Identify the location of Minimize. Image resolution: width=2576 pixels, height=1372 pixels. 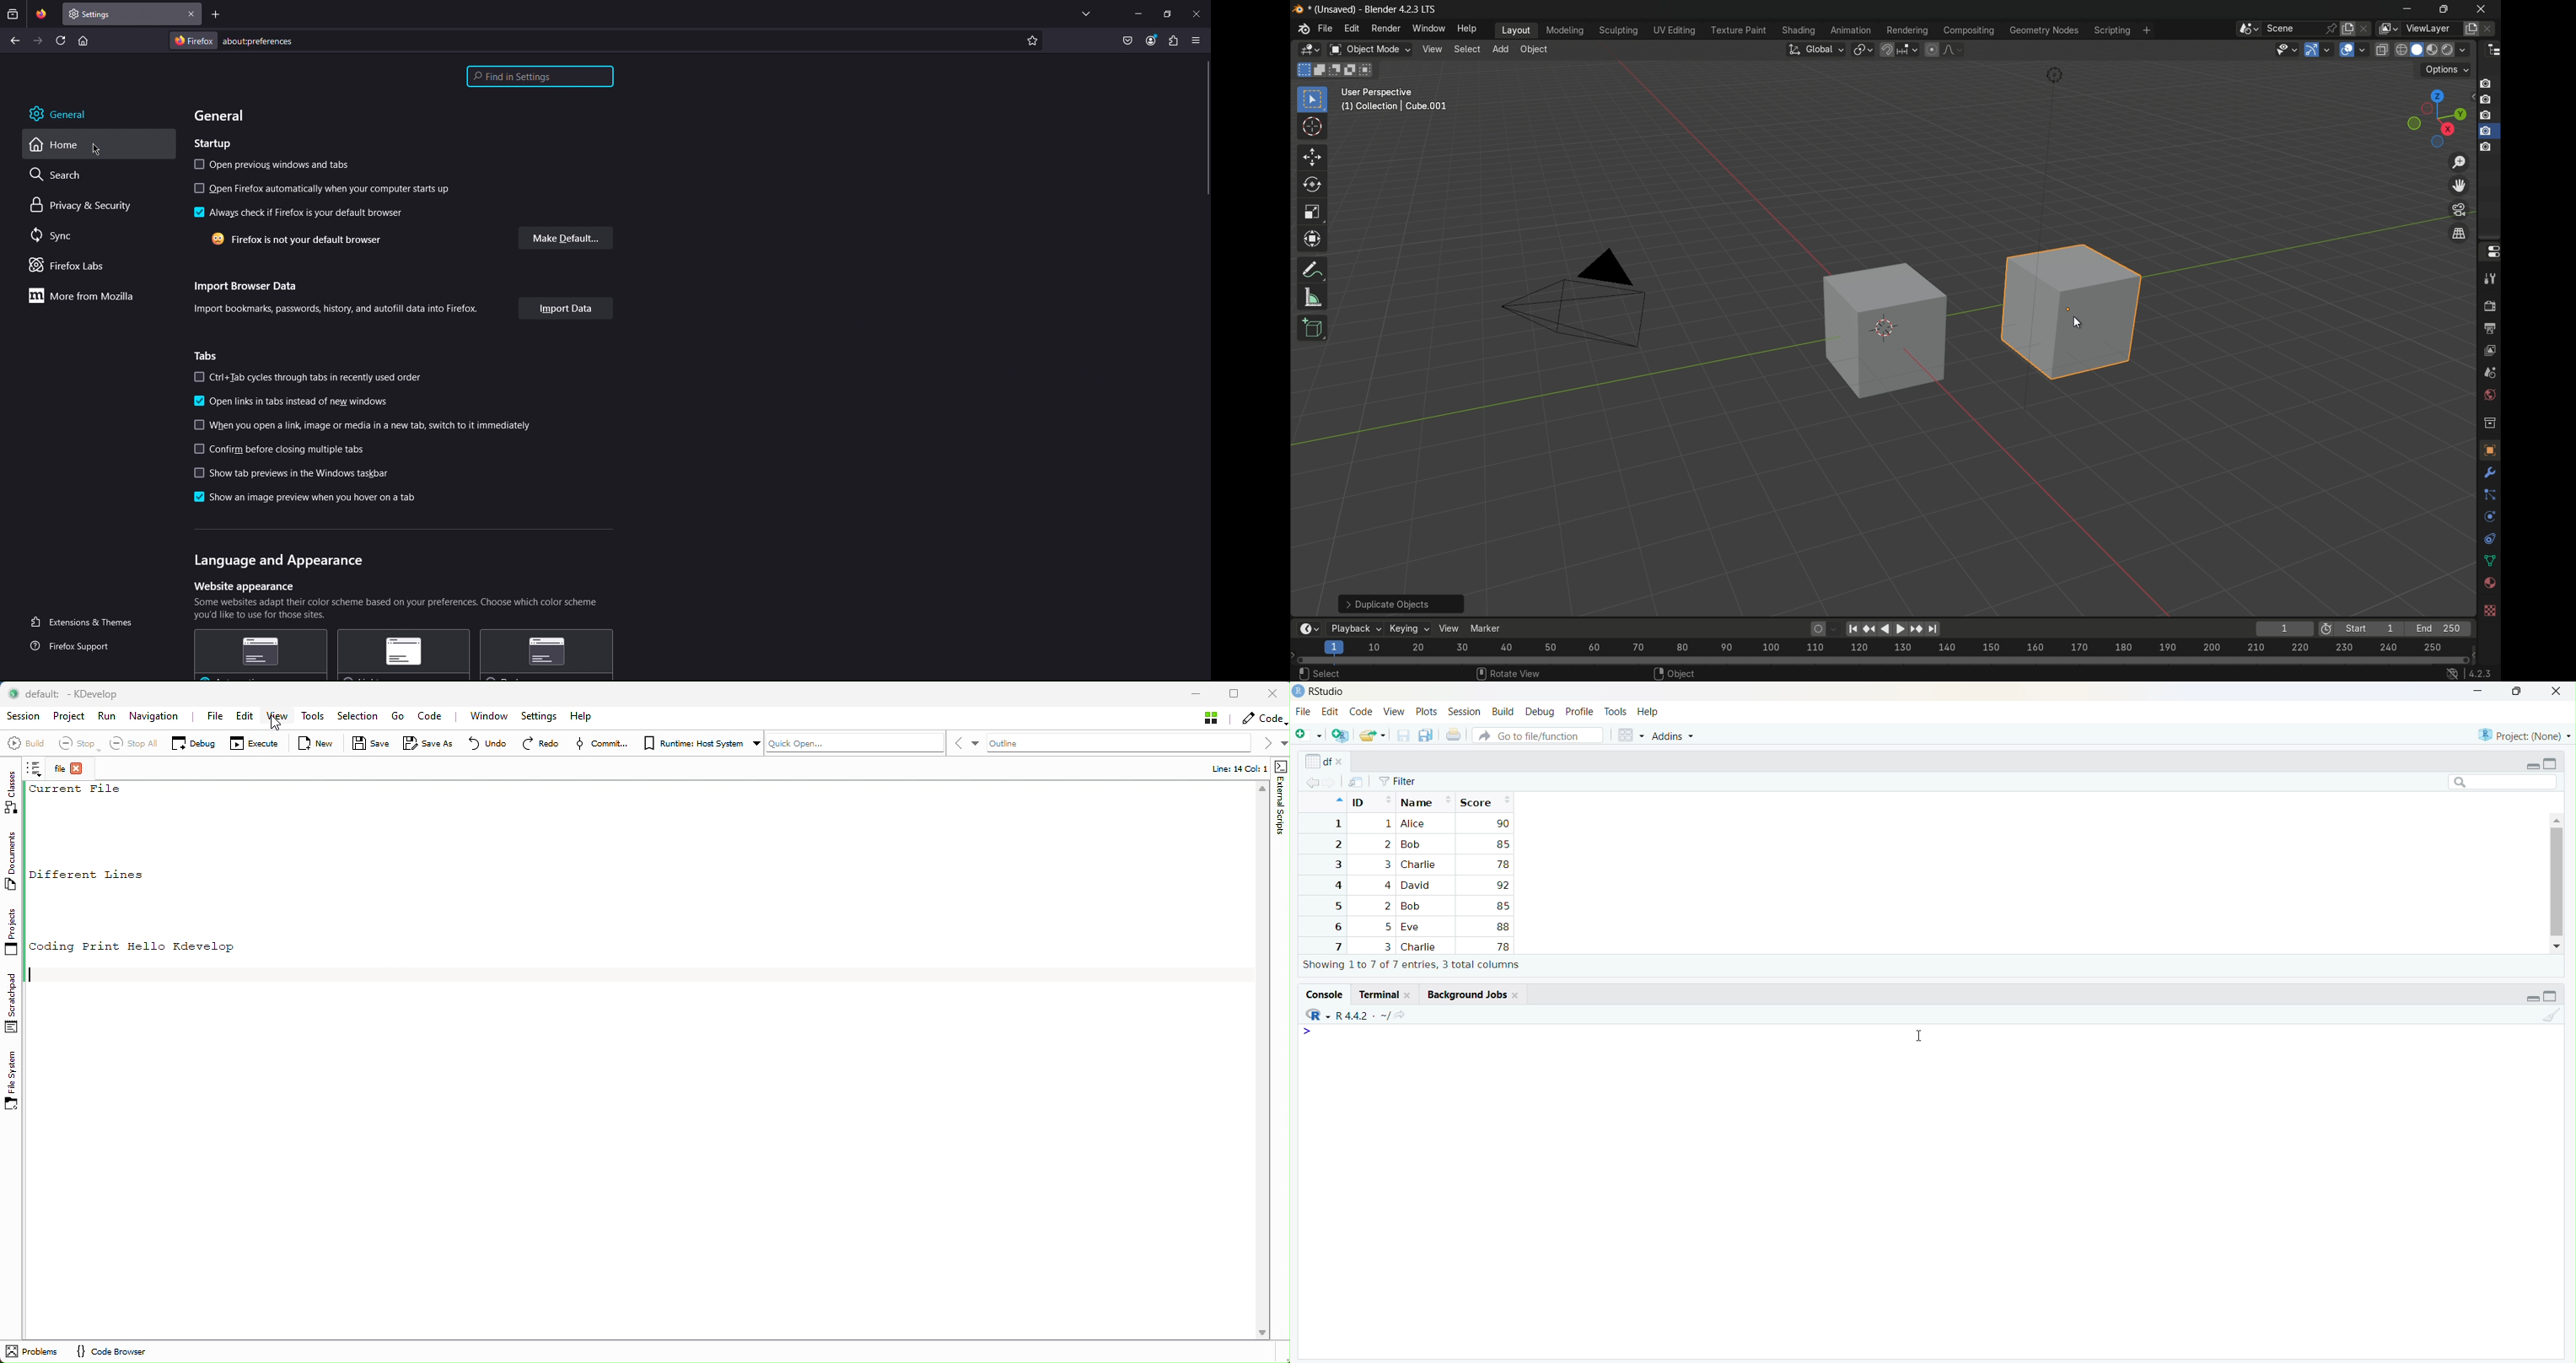
(1138, 13).